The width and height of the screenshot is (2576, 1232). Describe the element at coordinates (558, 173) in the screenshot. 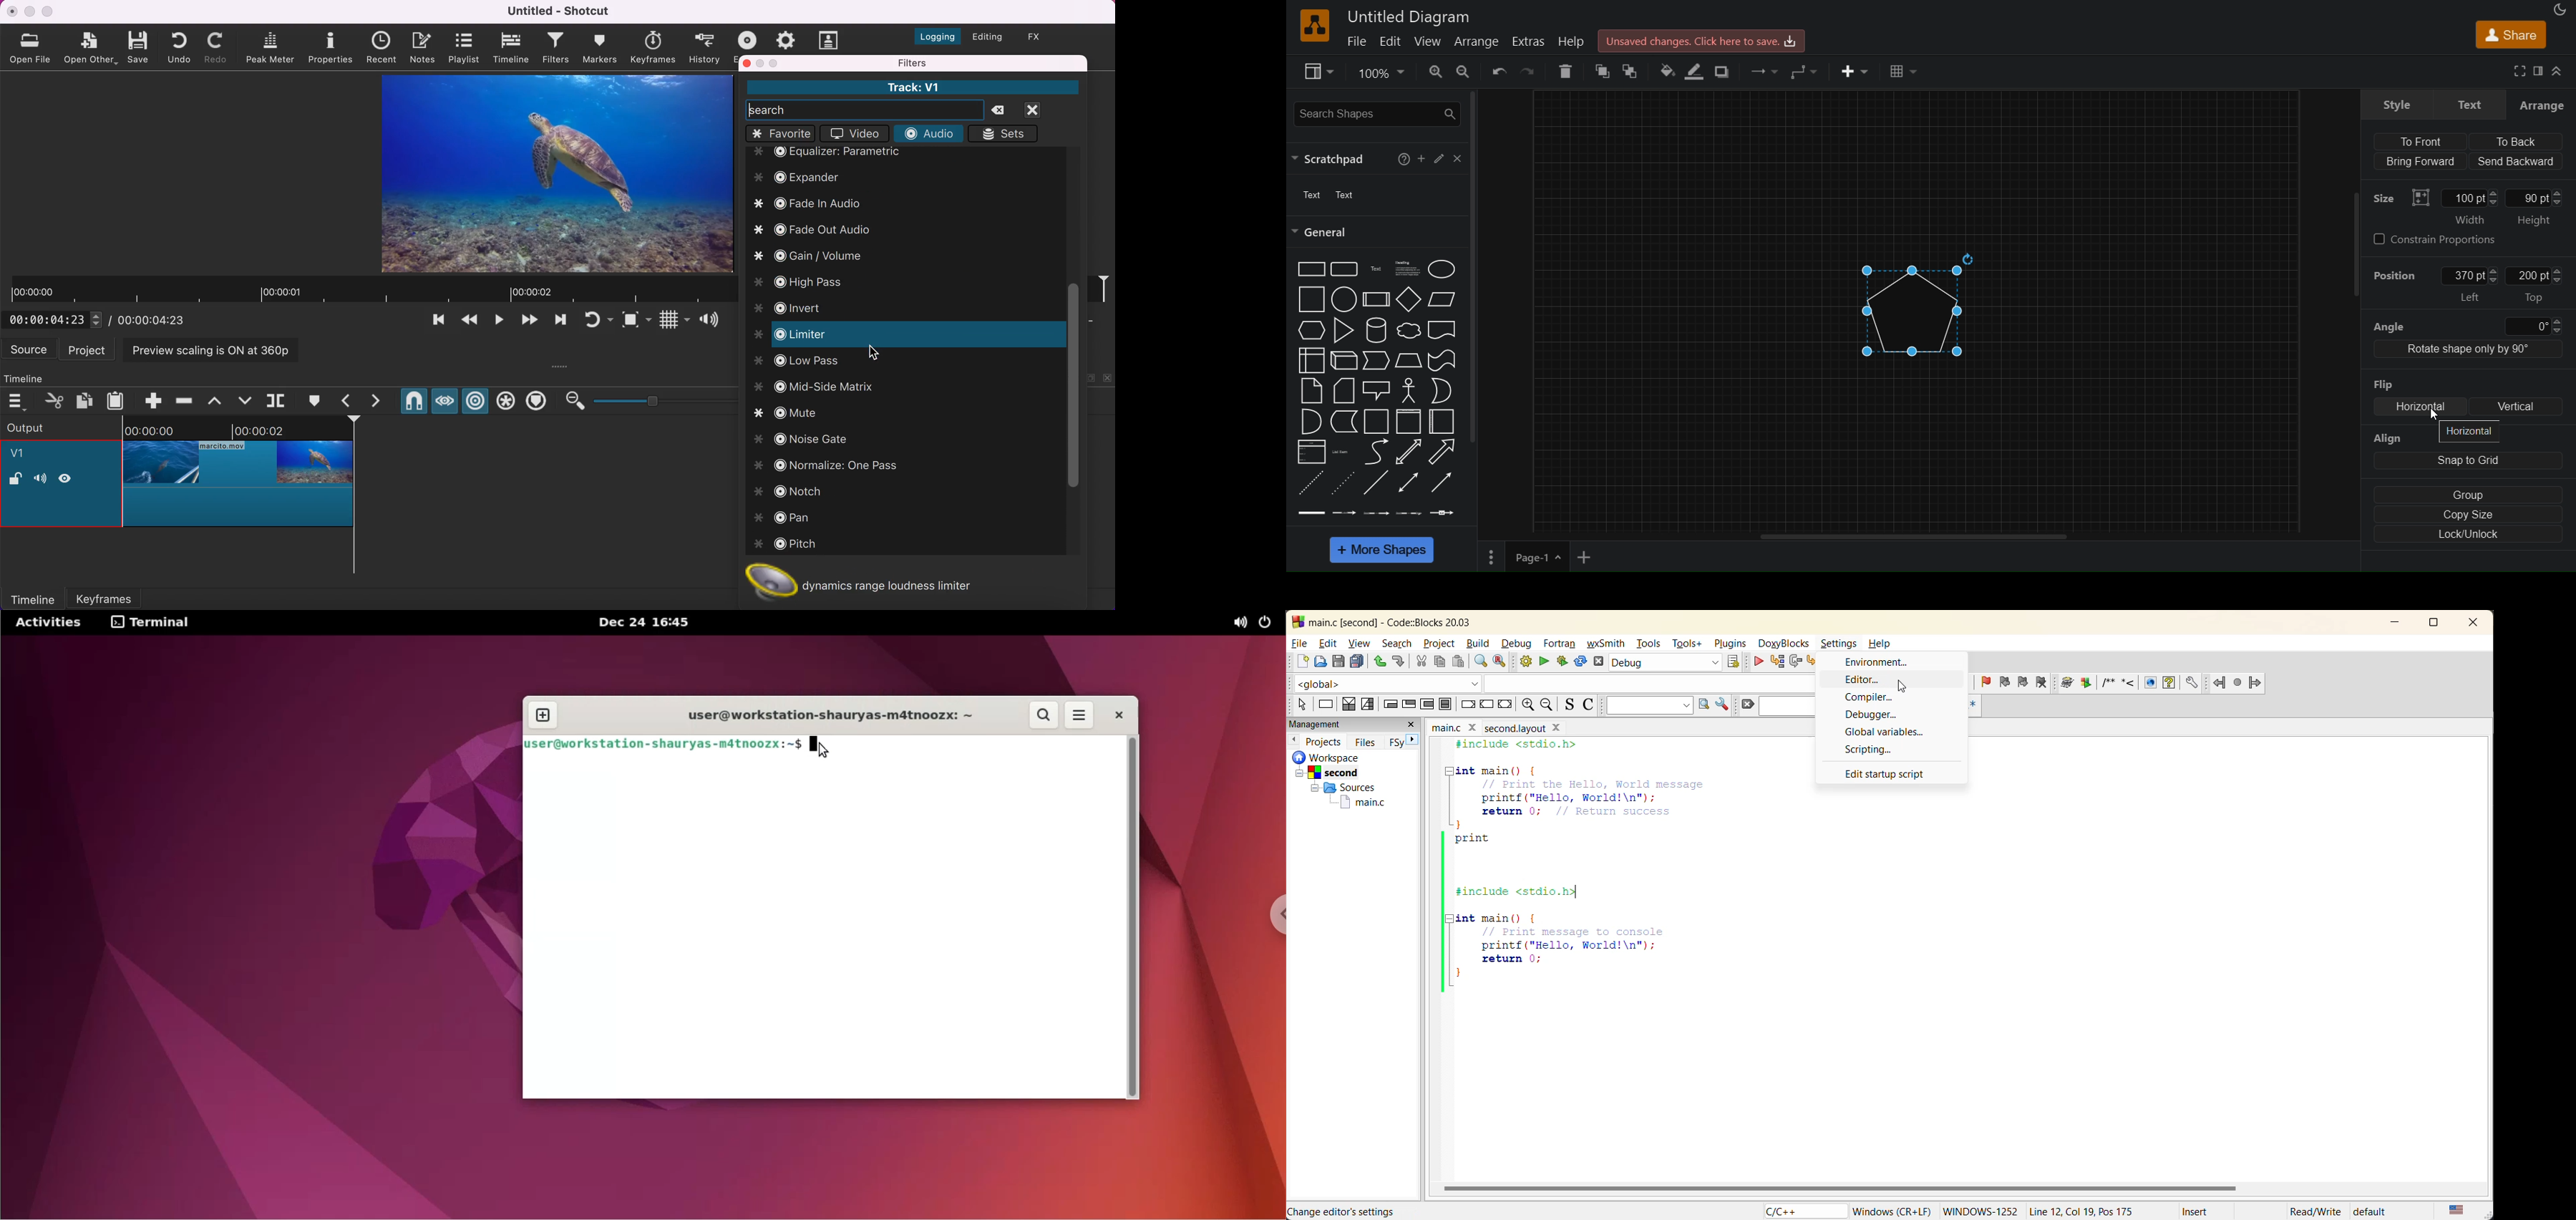

I see `clip` at that location.